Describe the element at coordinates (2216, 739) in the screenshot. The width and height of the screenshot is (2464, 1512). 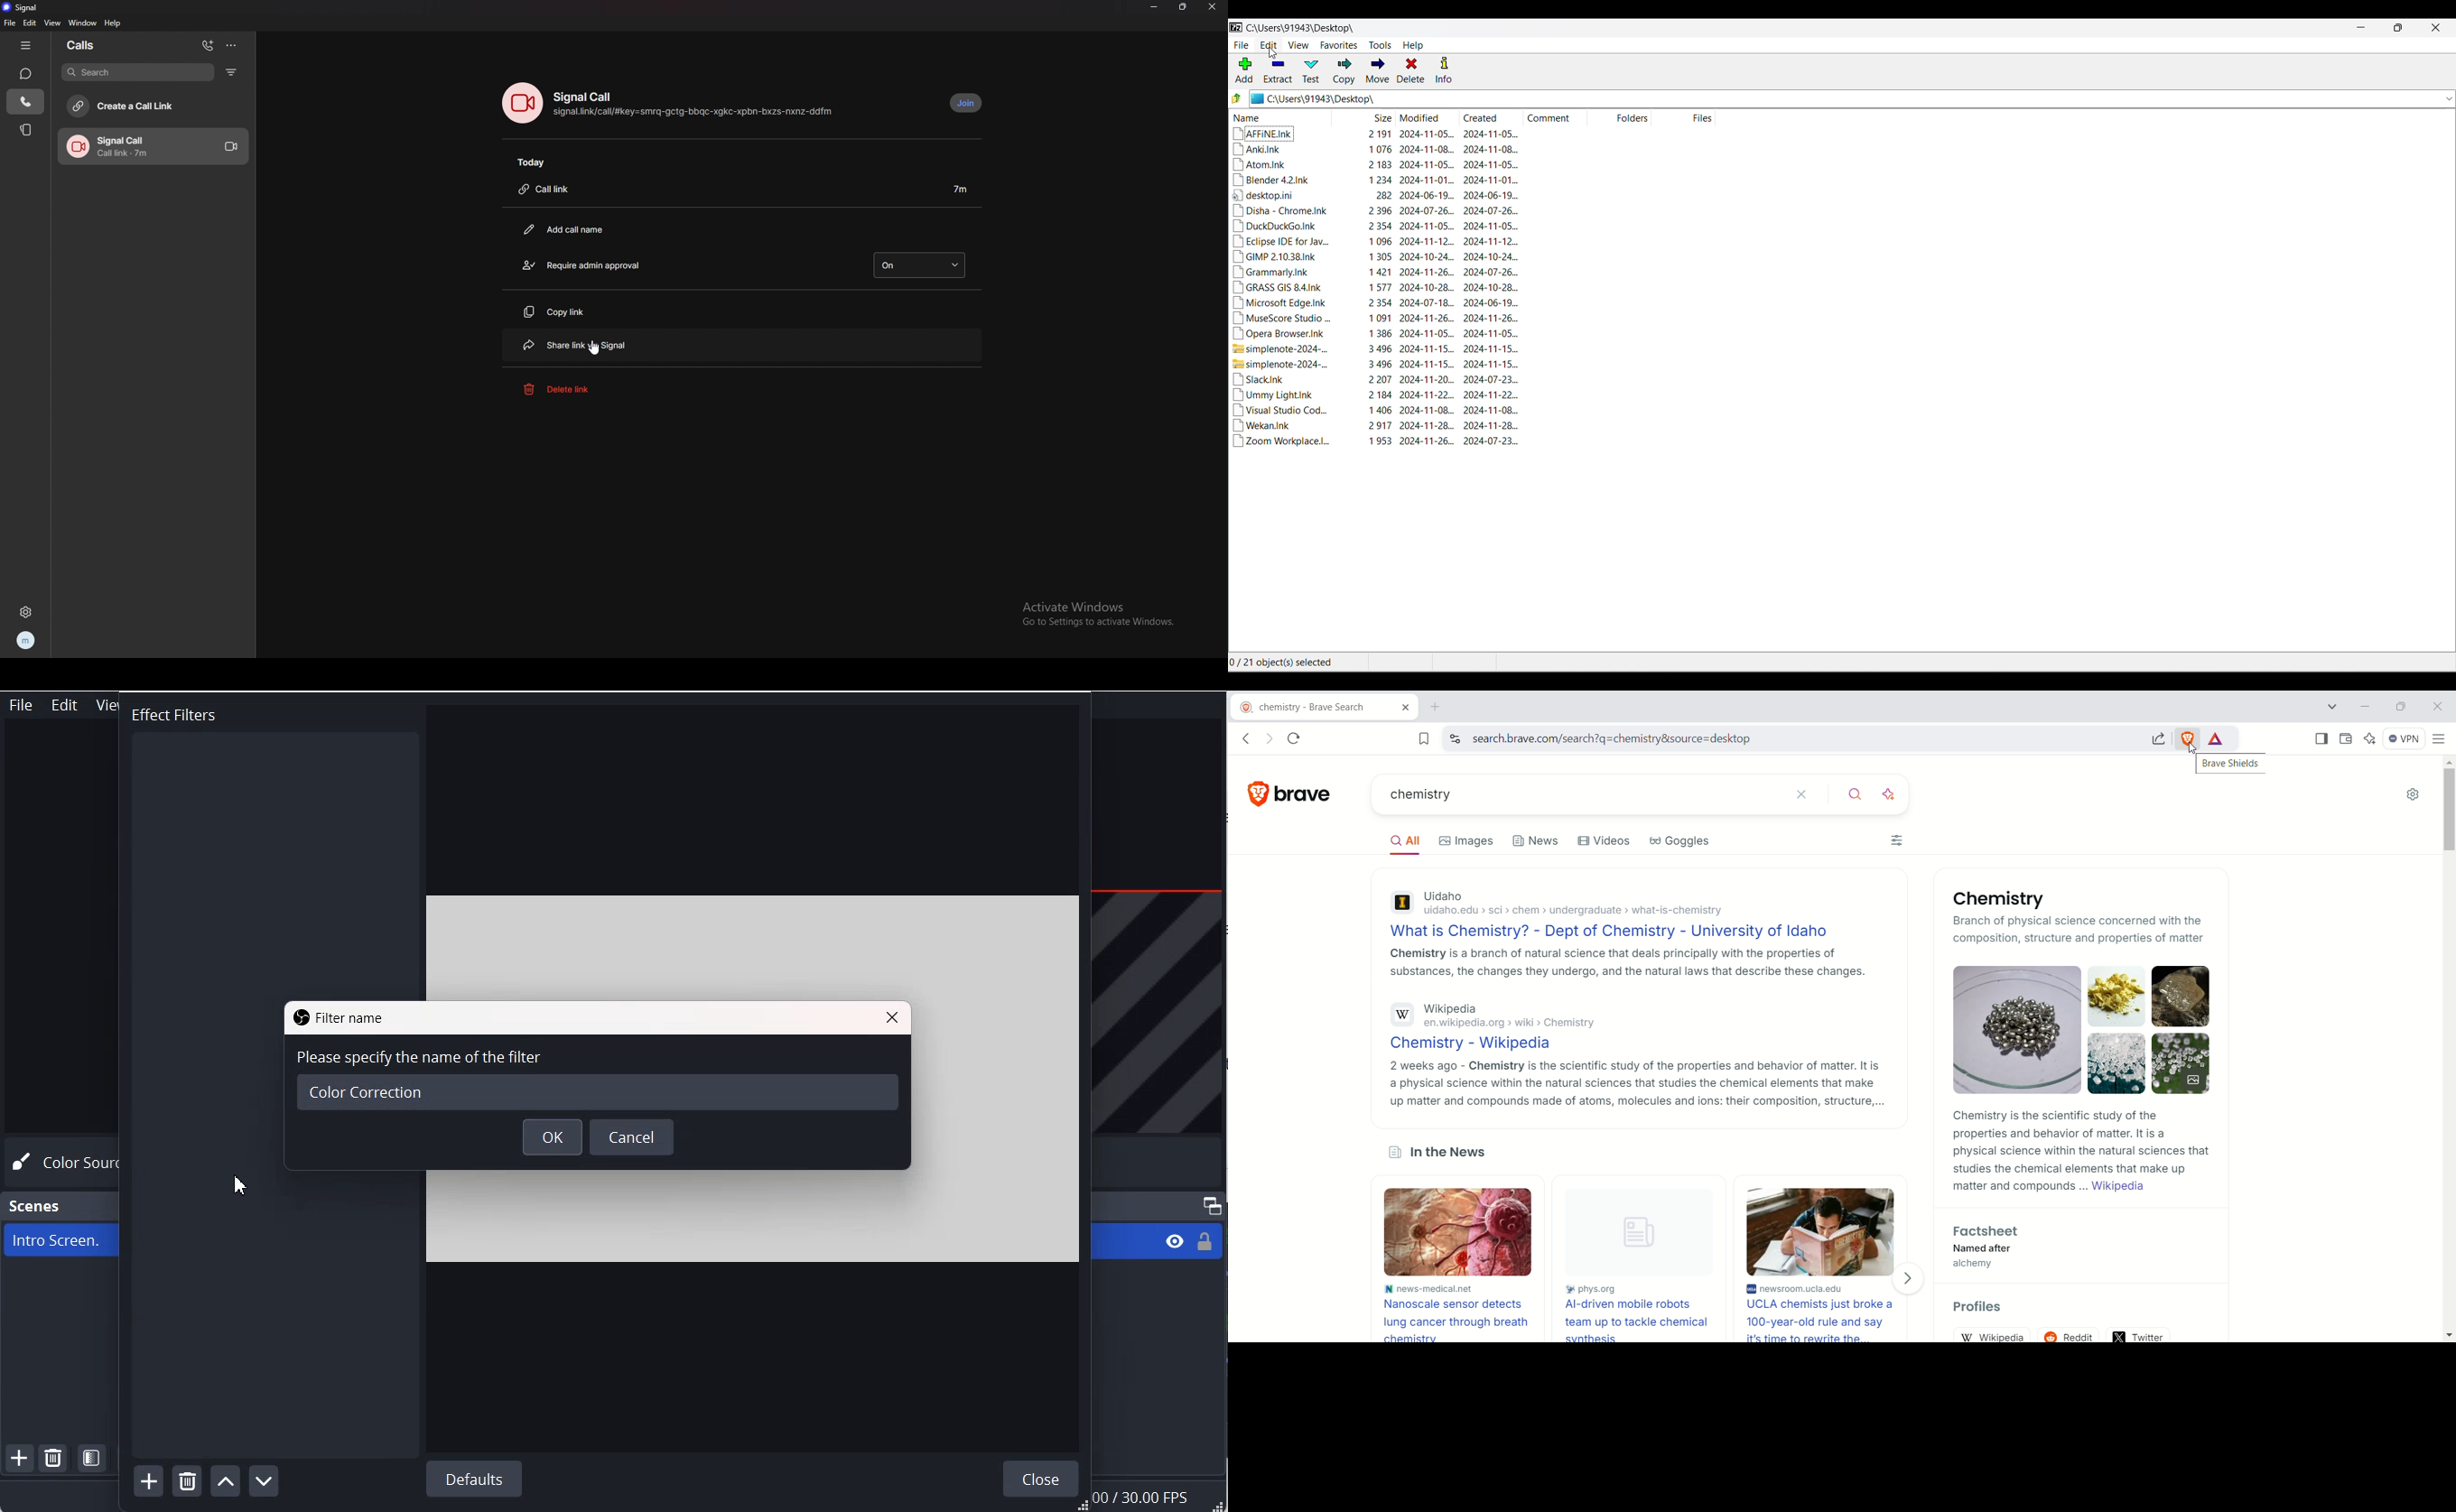
I see `rewards` at that location.